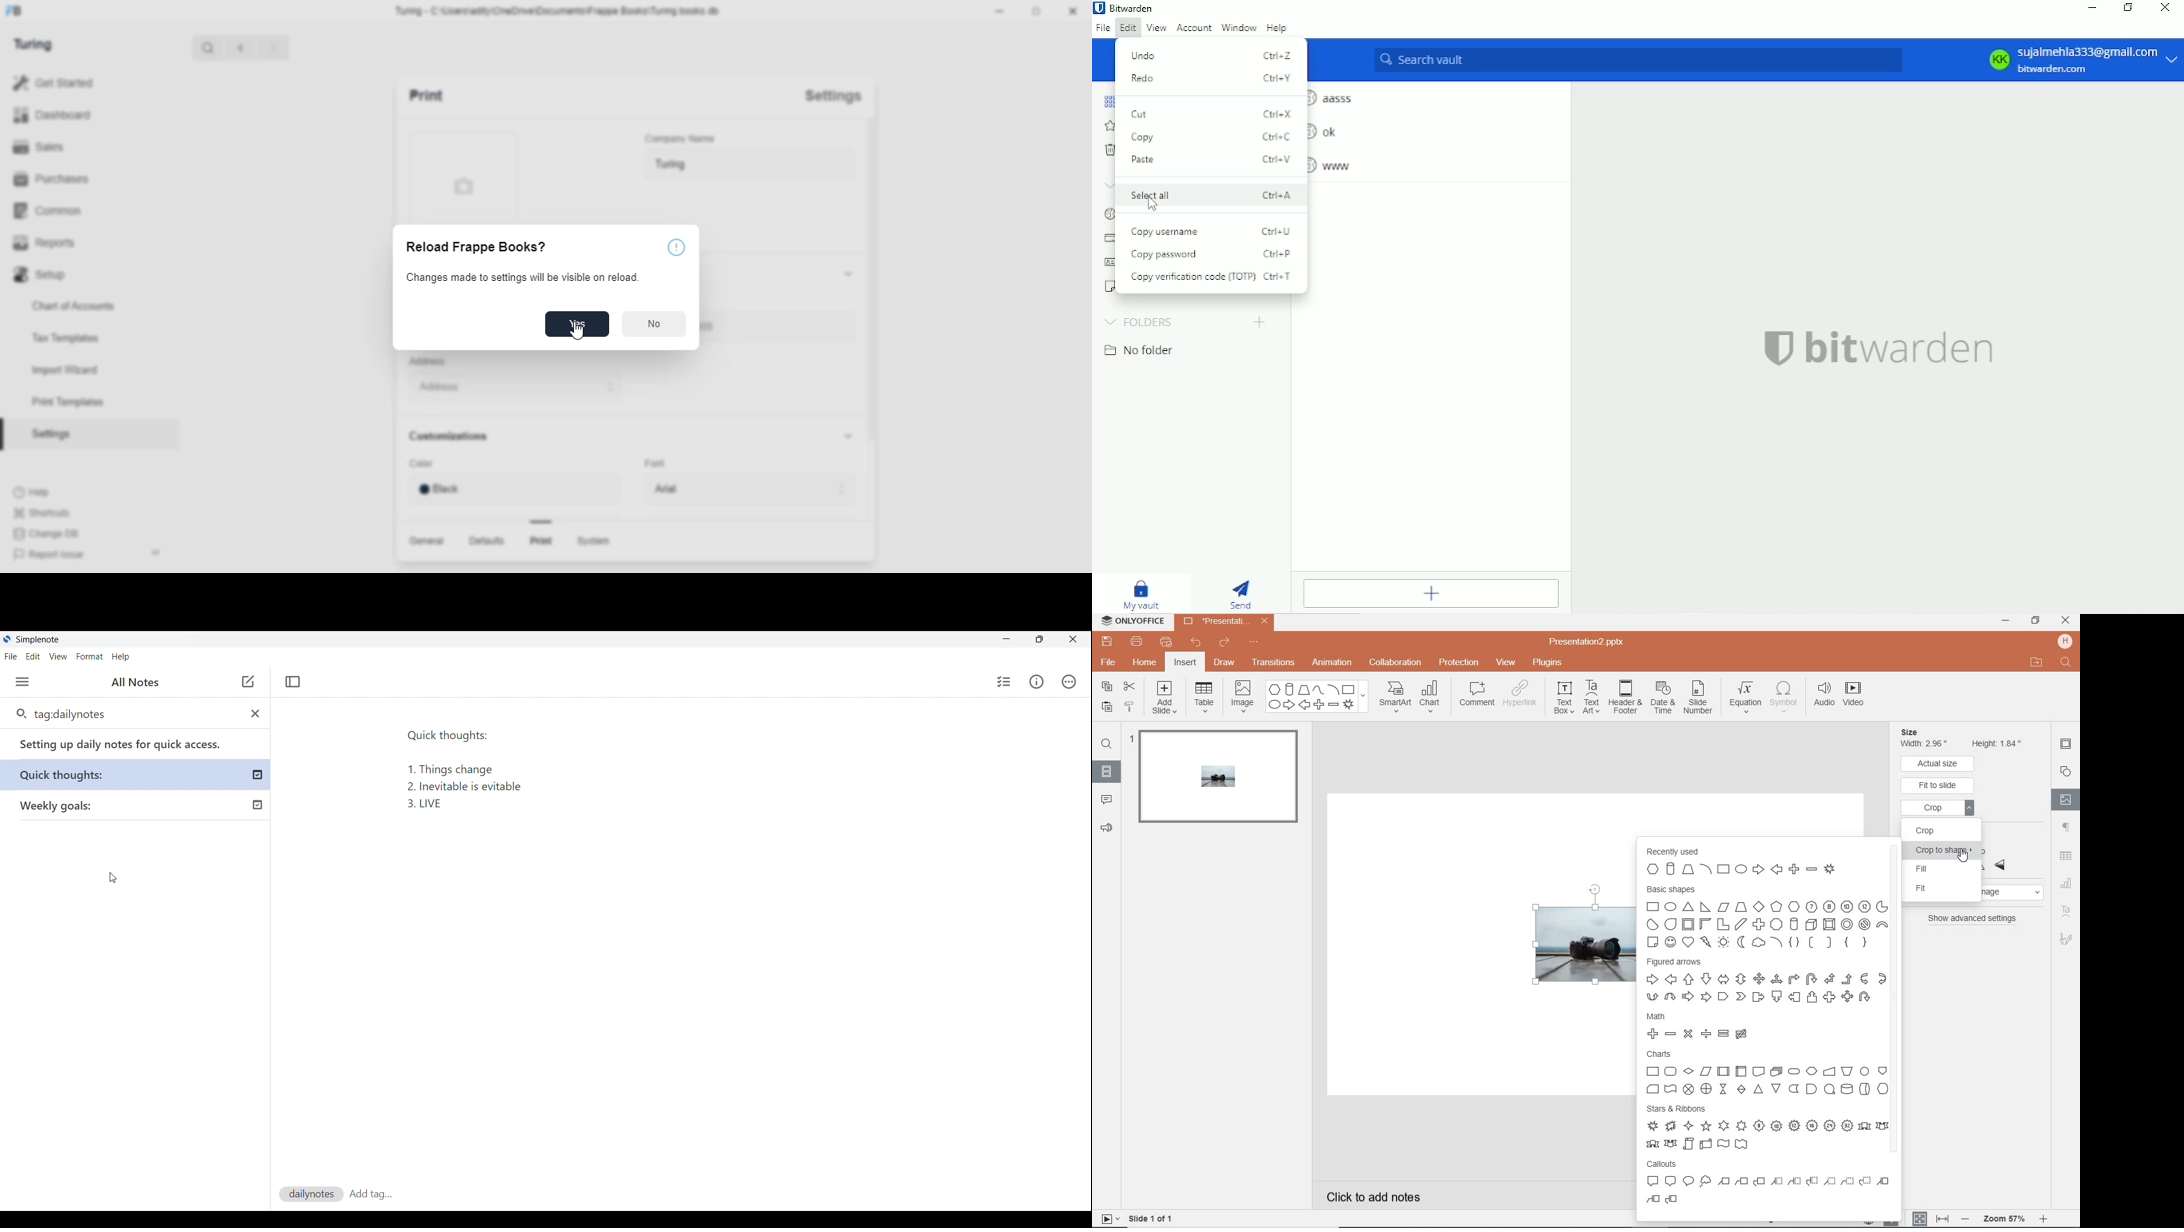  What do you see at coordinates (463, 439) in the screenshot?
I see `Customizations` at bounding box center [463, 439].